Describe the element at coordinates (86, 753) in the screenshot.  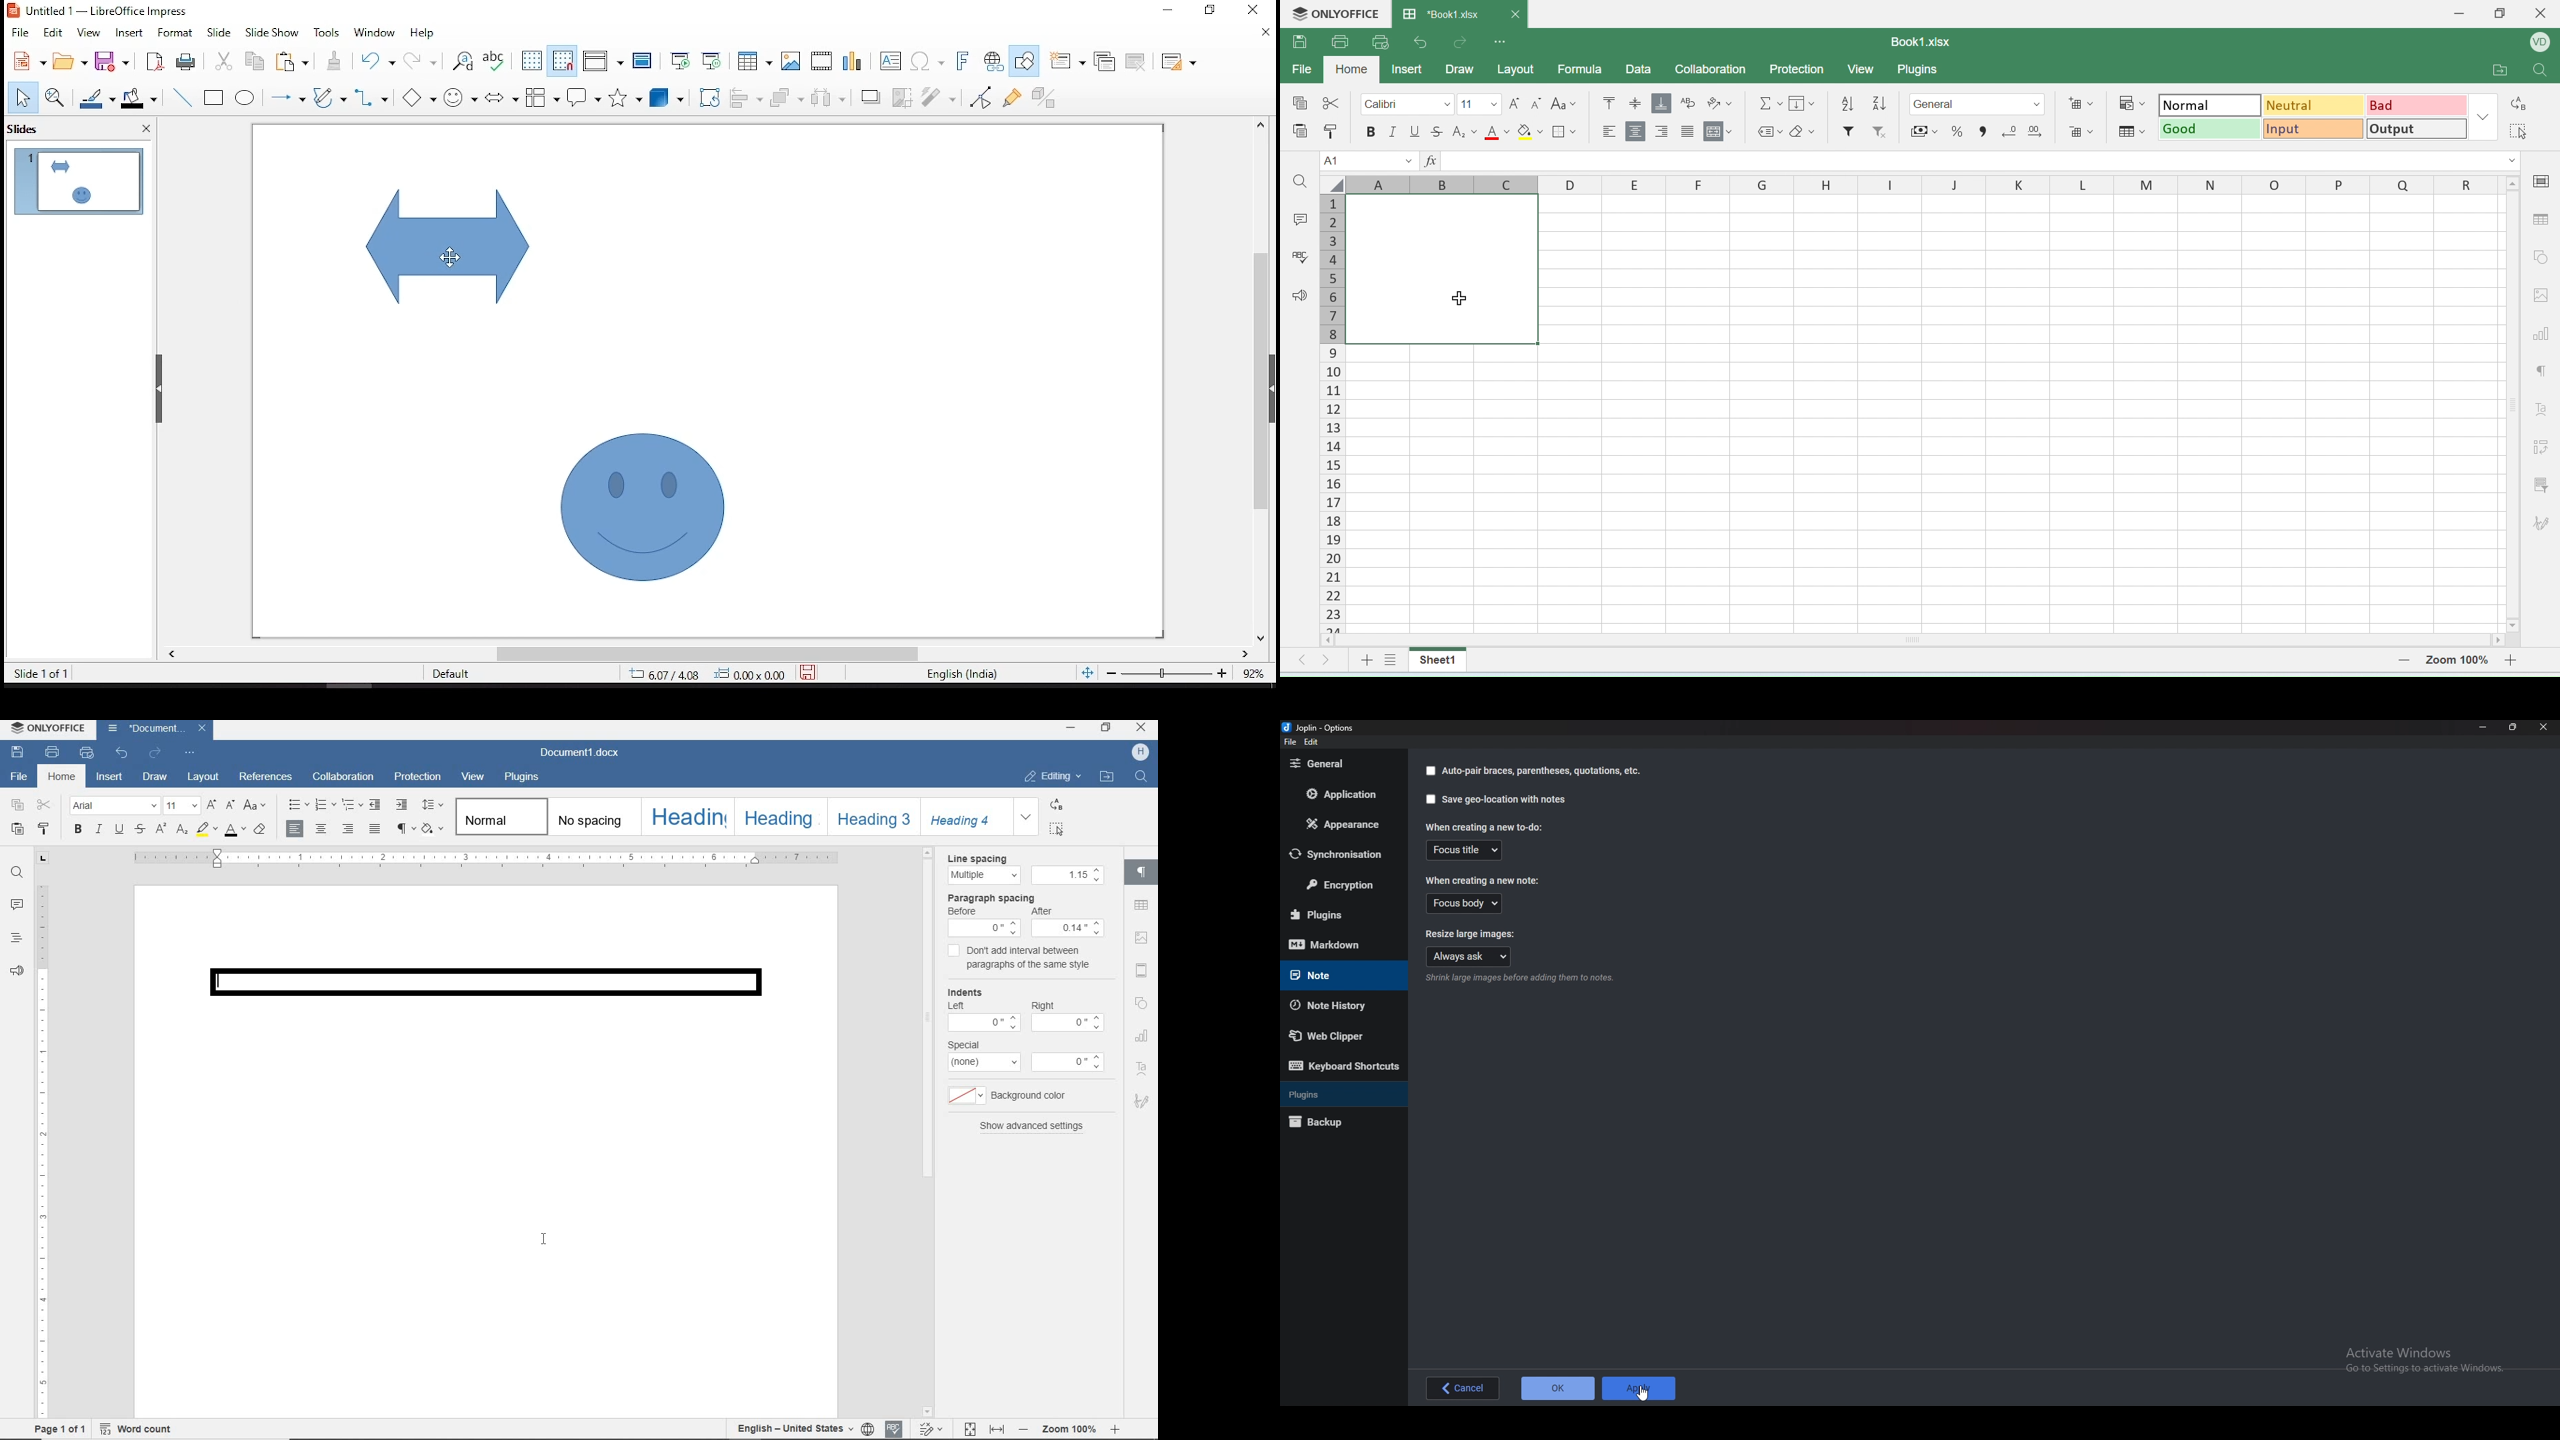
I see `print` at that location.